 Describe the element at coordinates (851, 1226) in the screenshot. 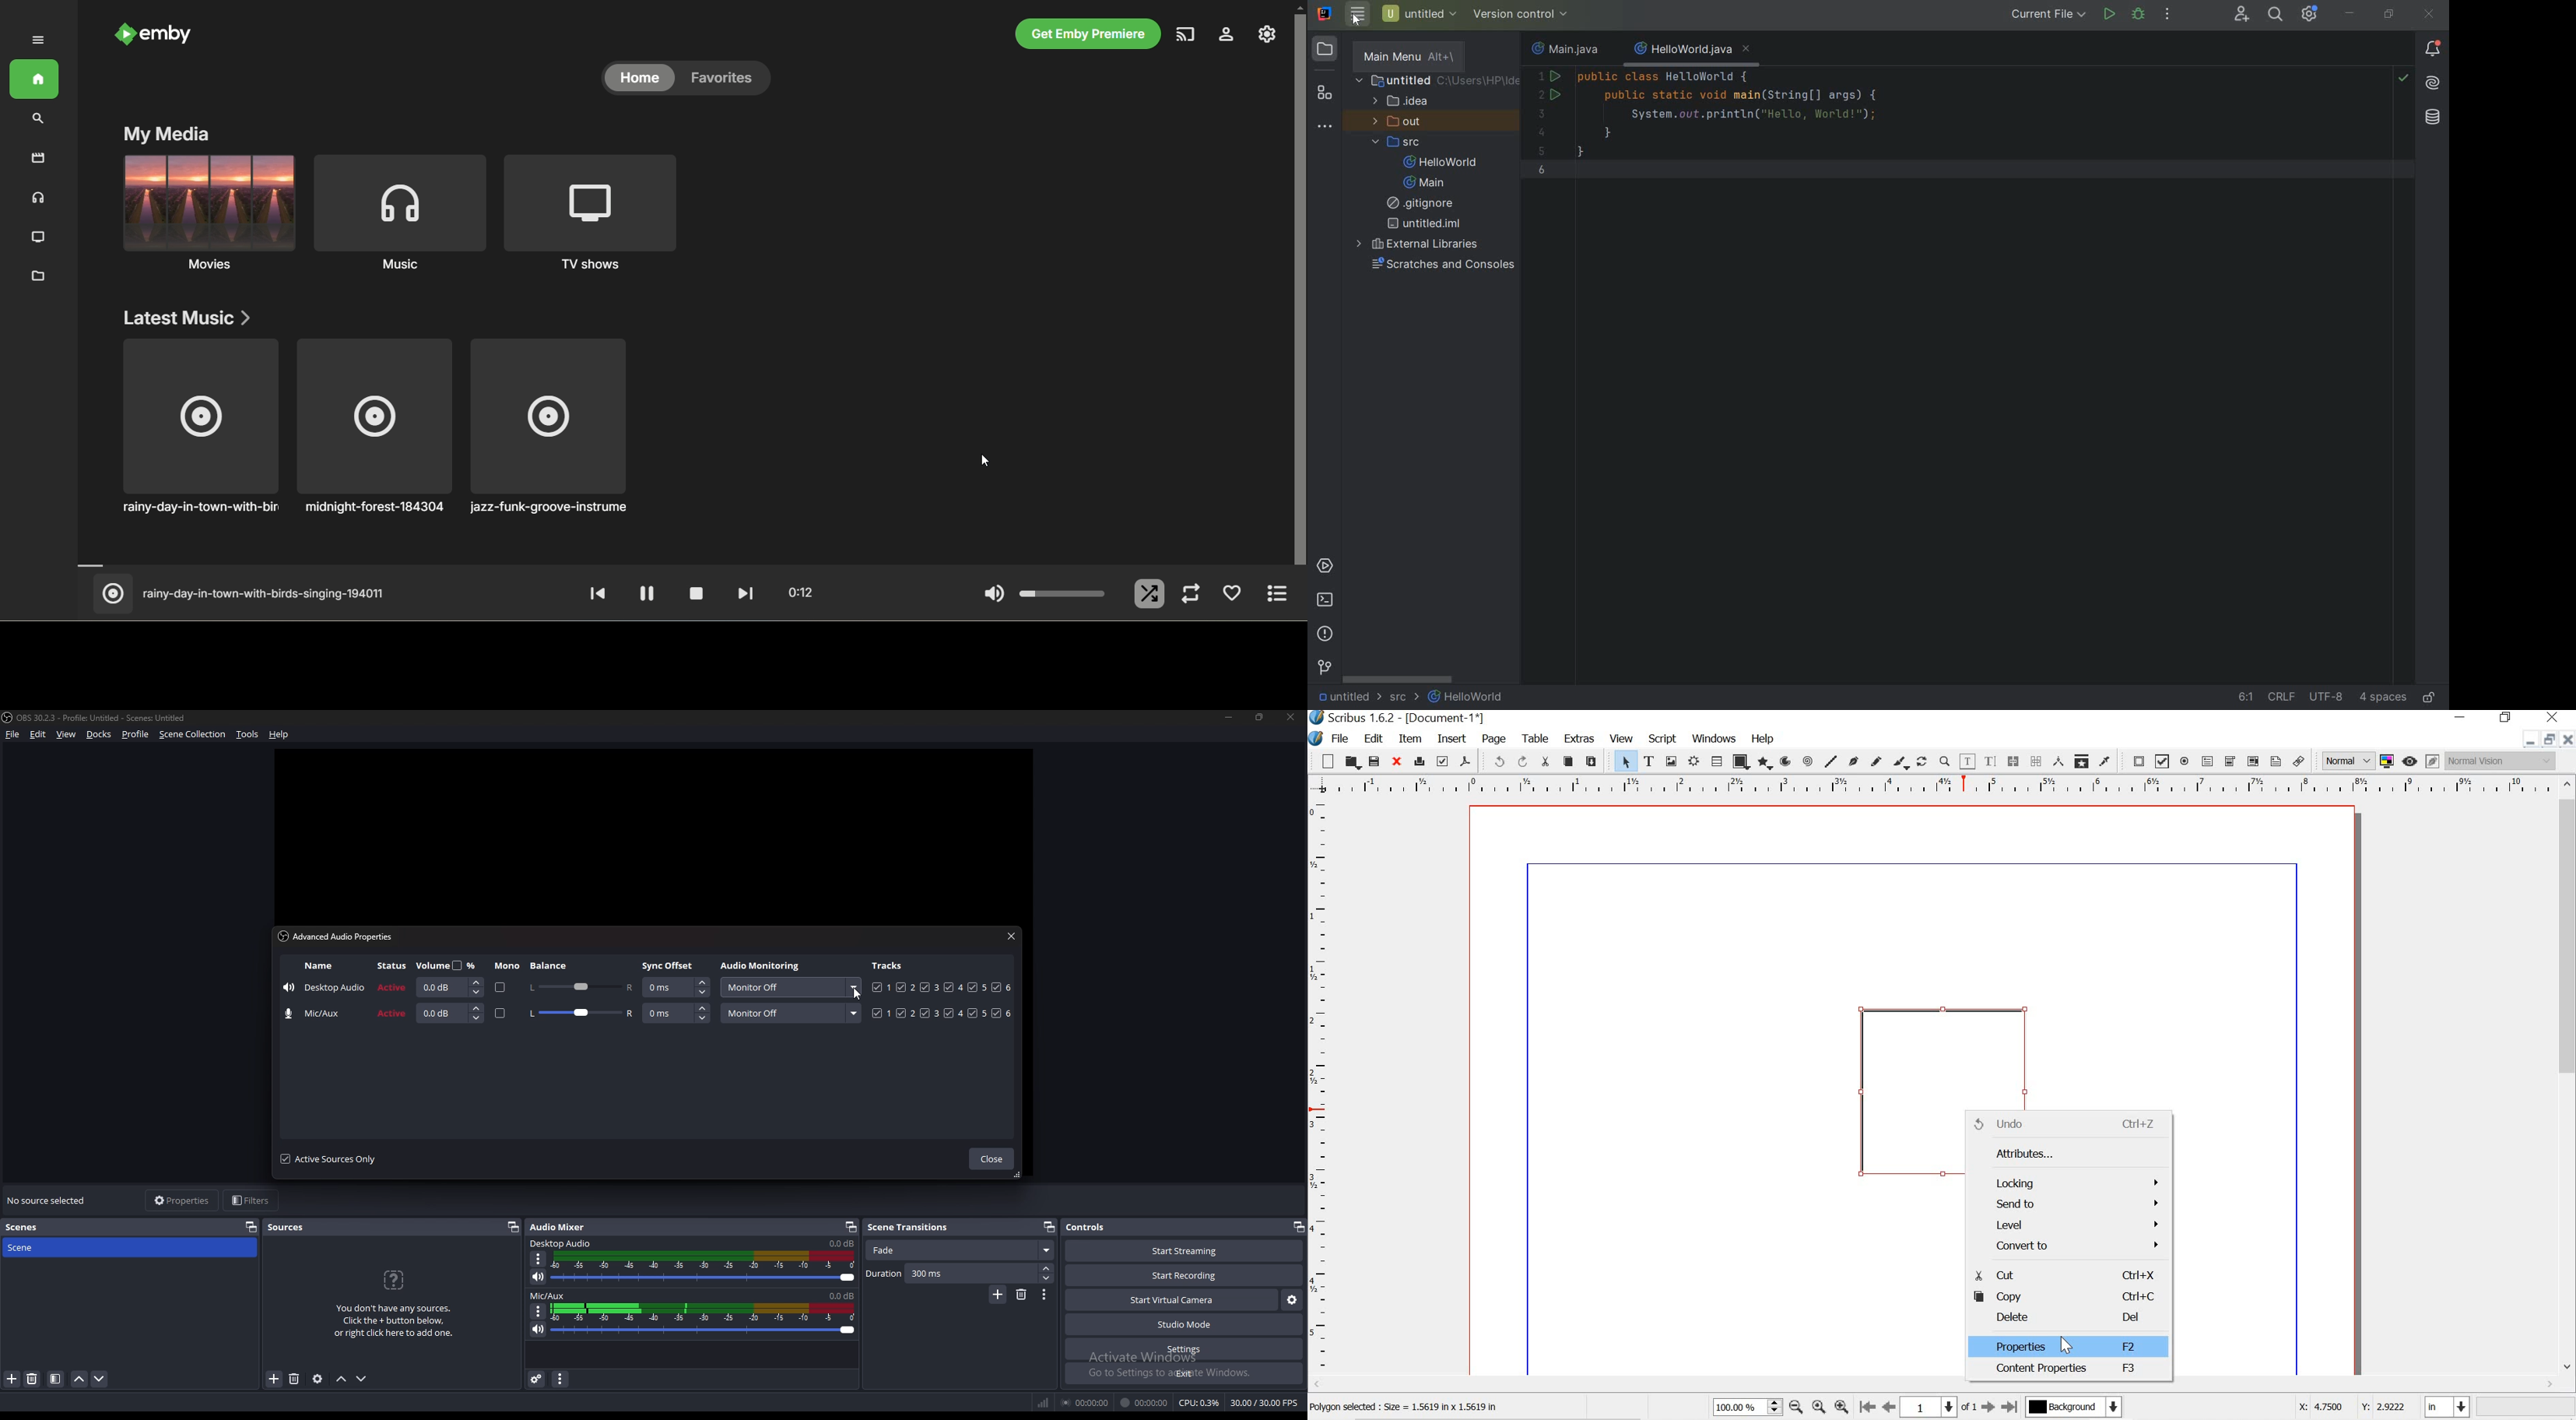

I see `pop out` at that location.